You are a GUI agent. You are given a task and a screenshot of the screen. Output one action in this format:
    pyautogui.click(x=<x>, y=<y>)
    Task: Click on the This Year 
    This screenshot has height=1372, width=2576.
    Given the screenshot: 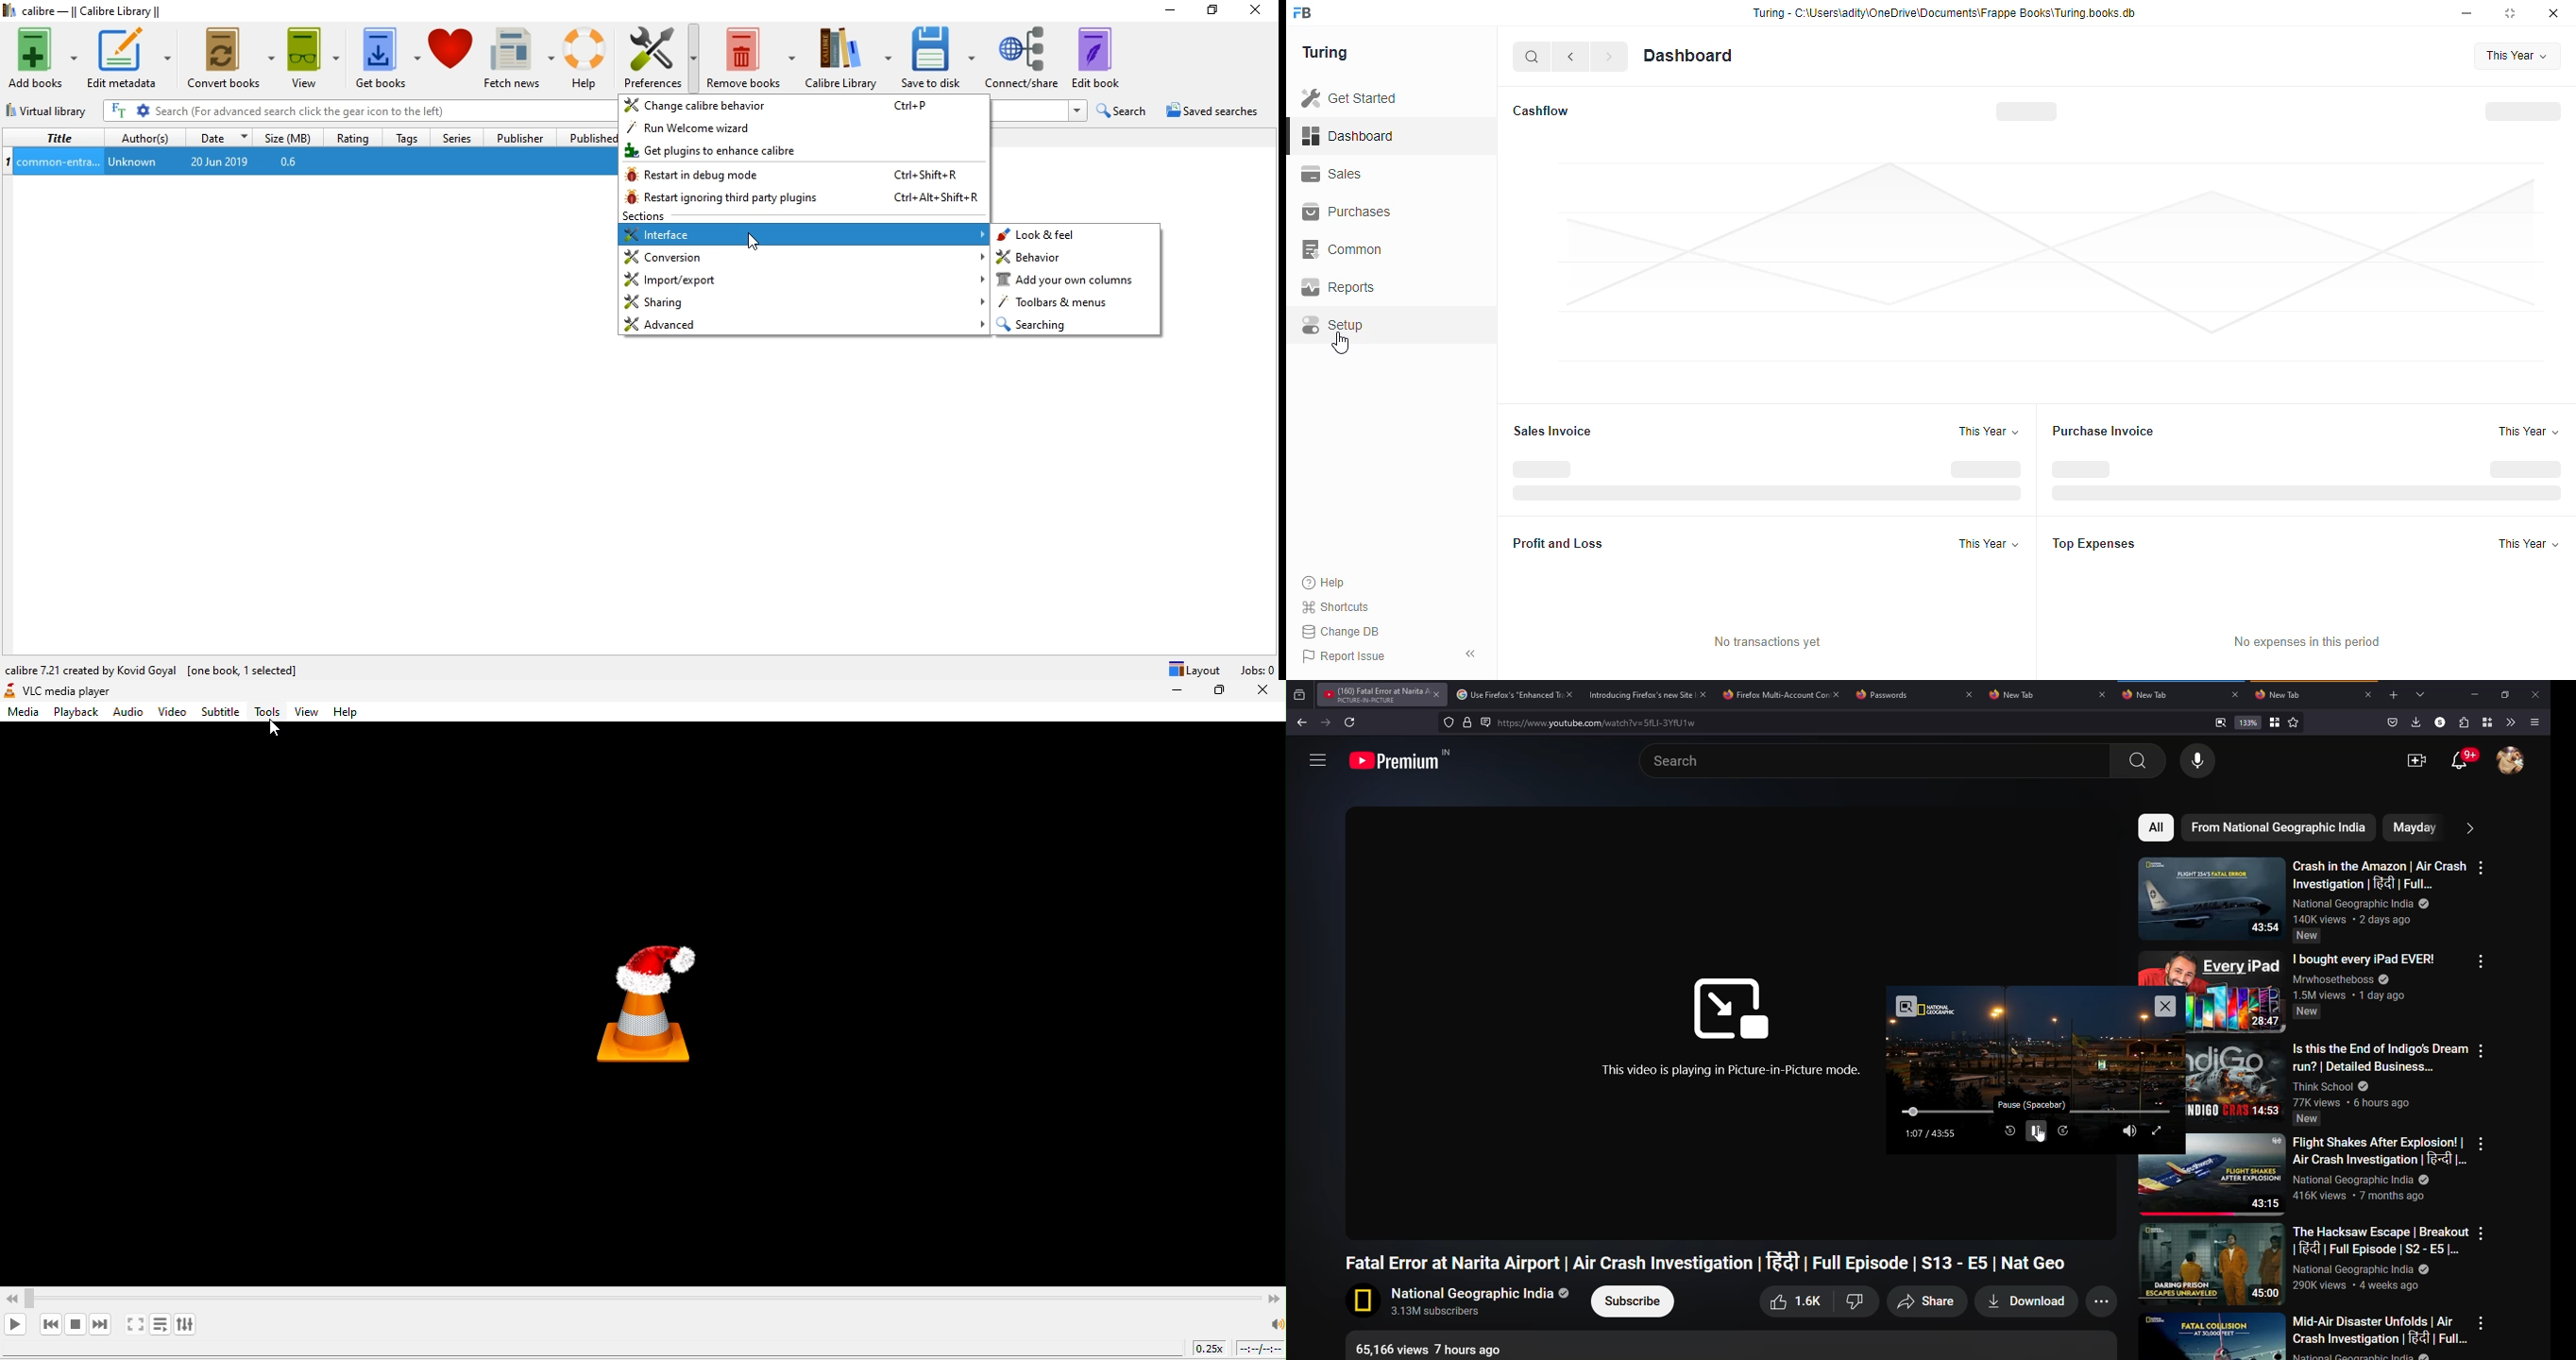 What is the action you would take?
    pyautogui.click(x=1991, y=546)
    